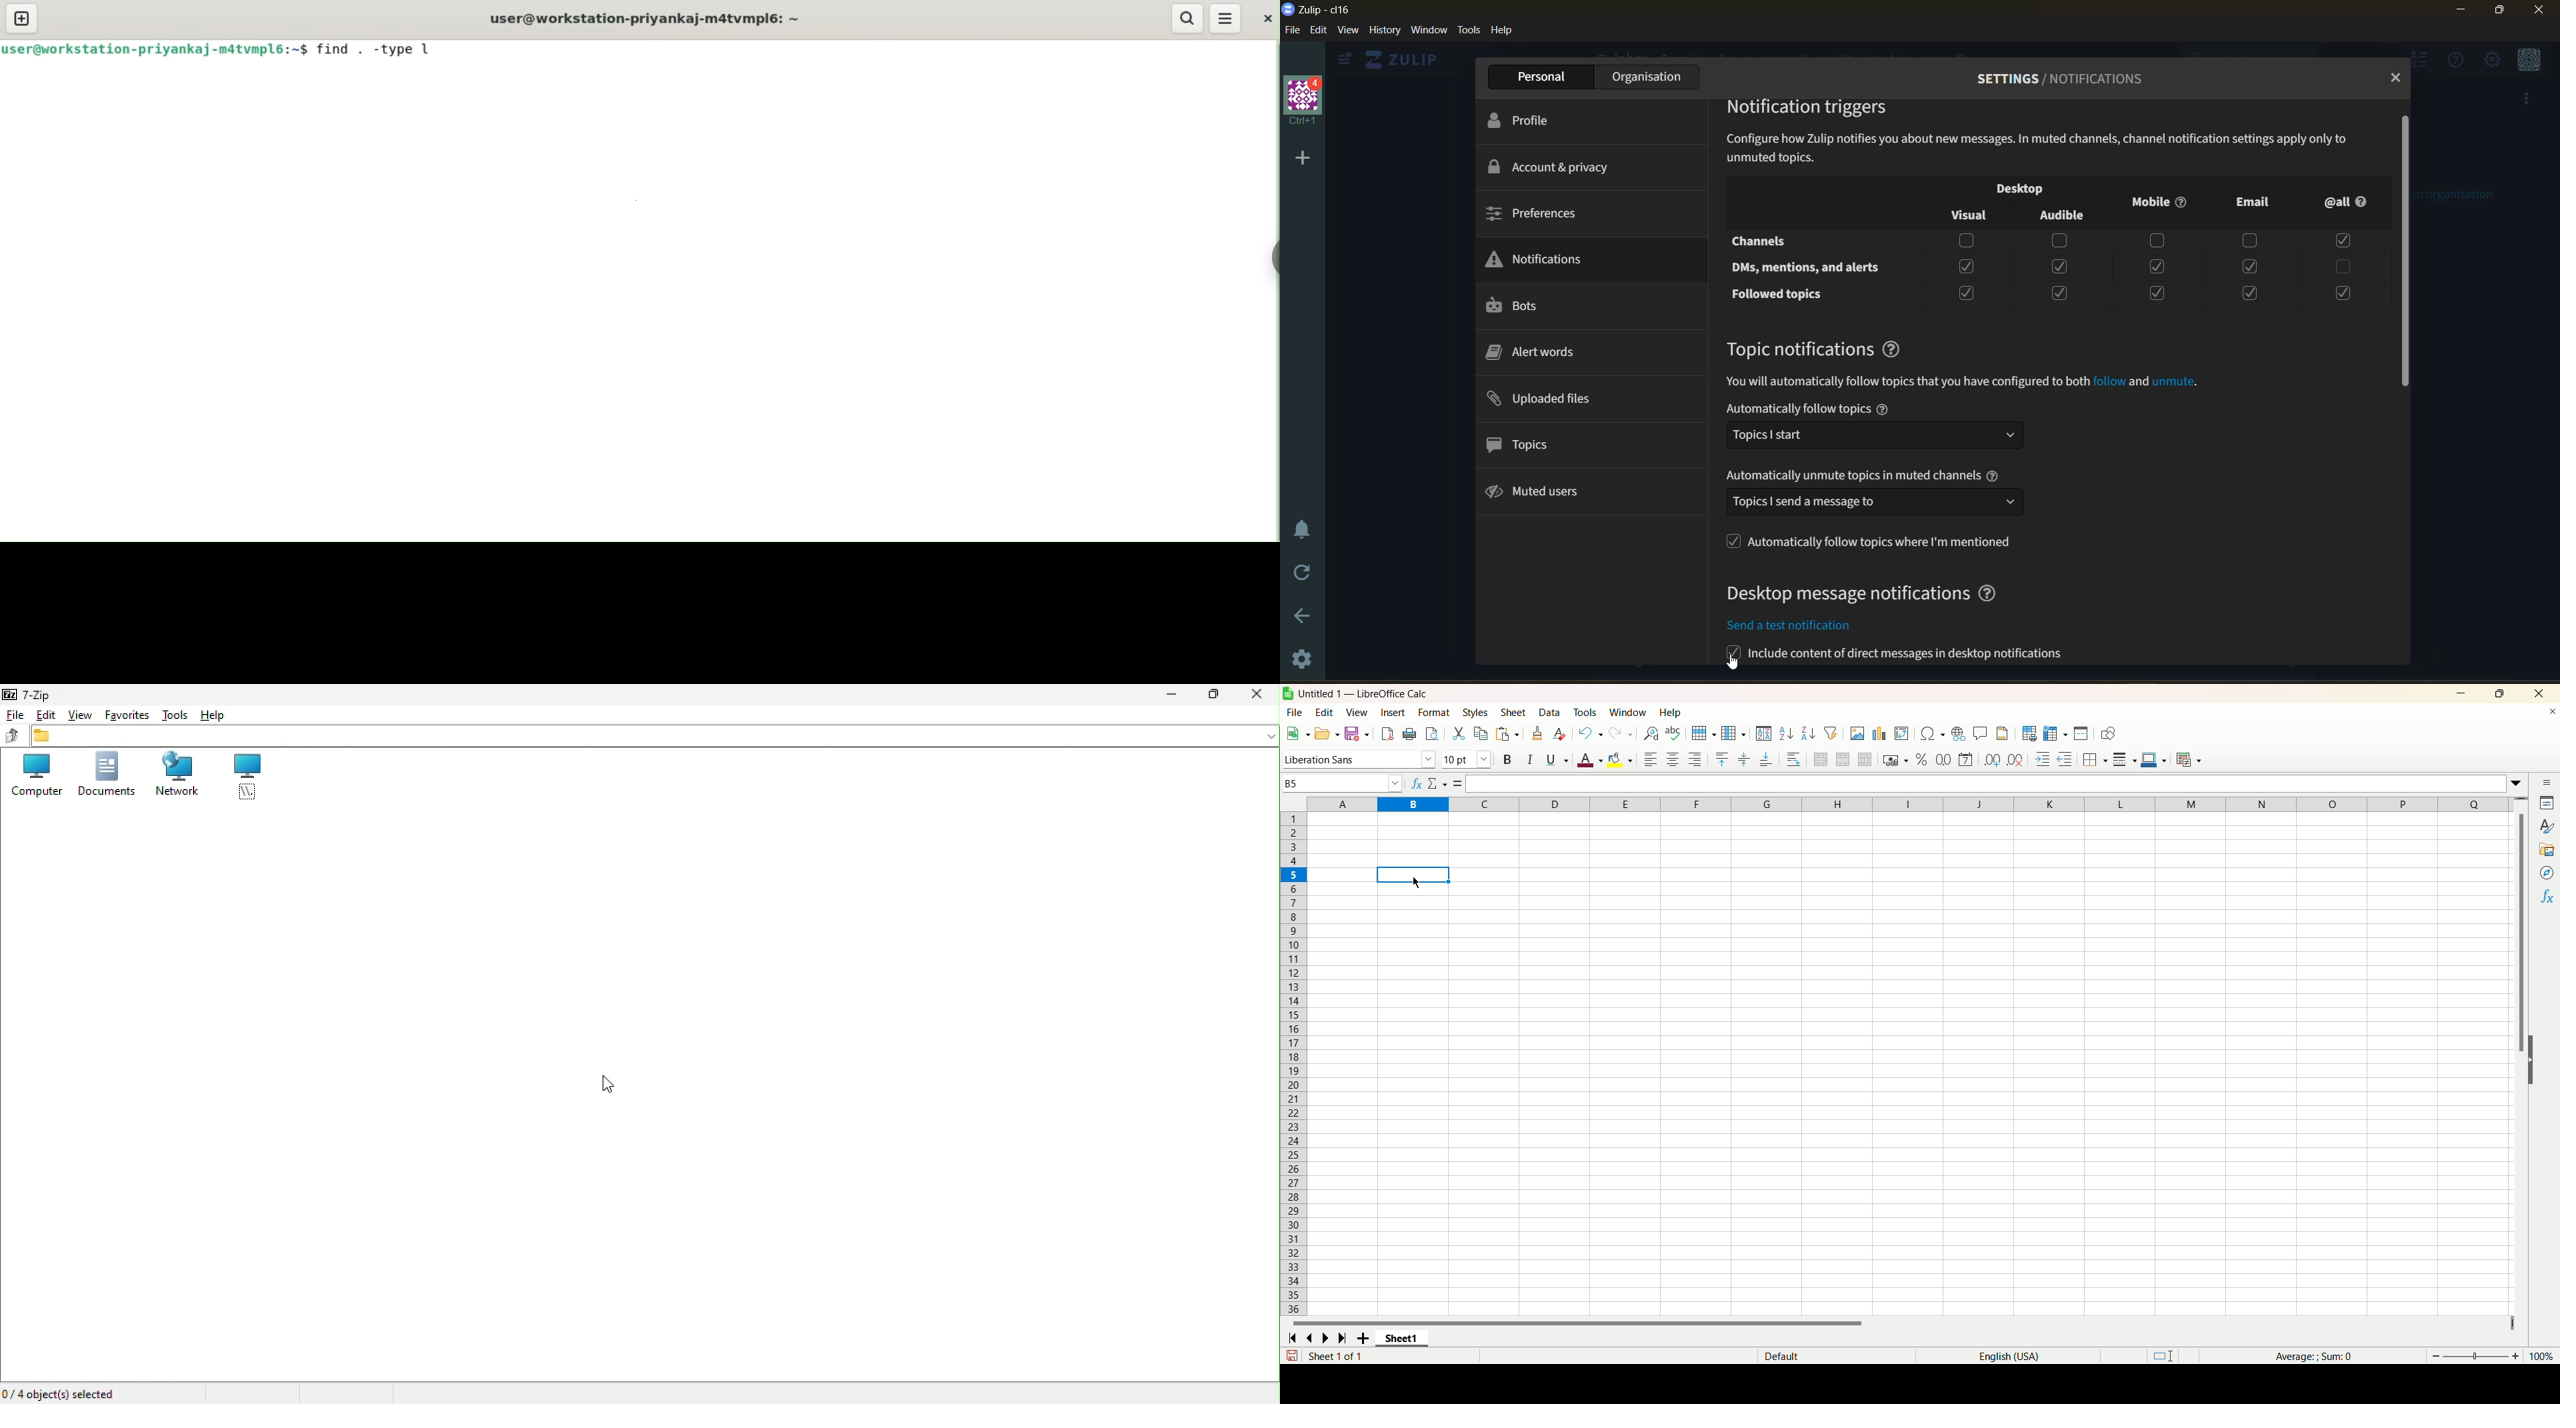 The width and height of the screenshot is (2576, 1428). What do you see at coordinates (2546, 783) in the screenshot?
I see `sidebar` at bounding box center [2546, 783].